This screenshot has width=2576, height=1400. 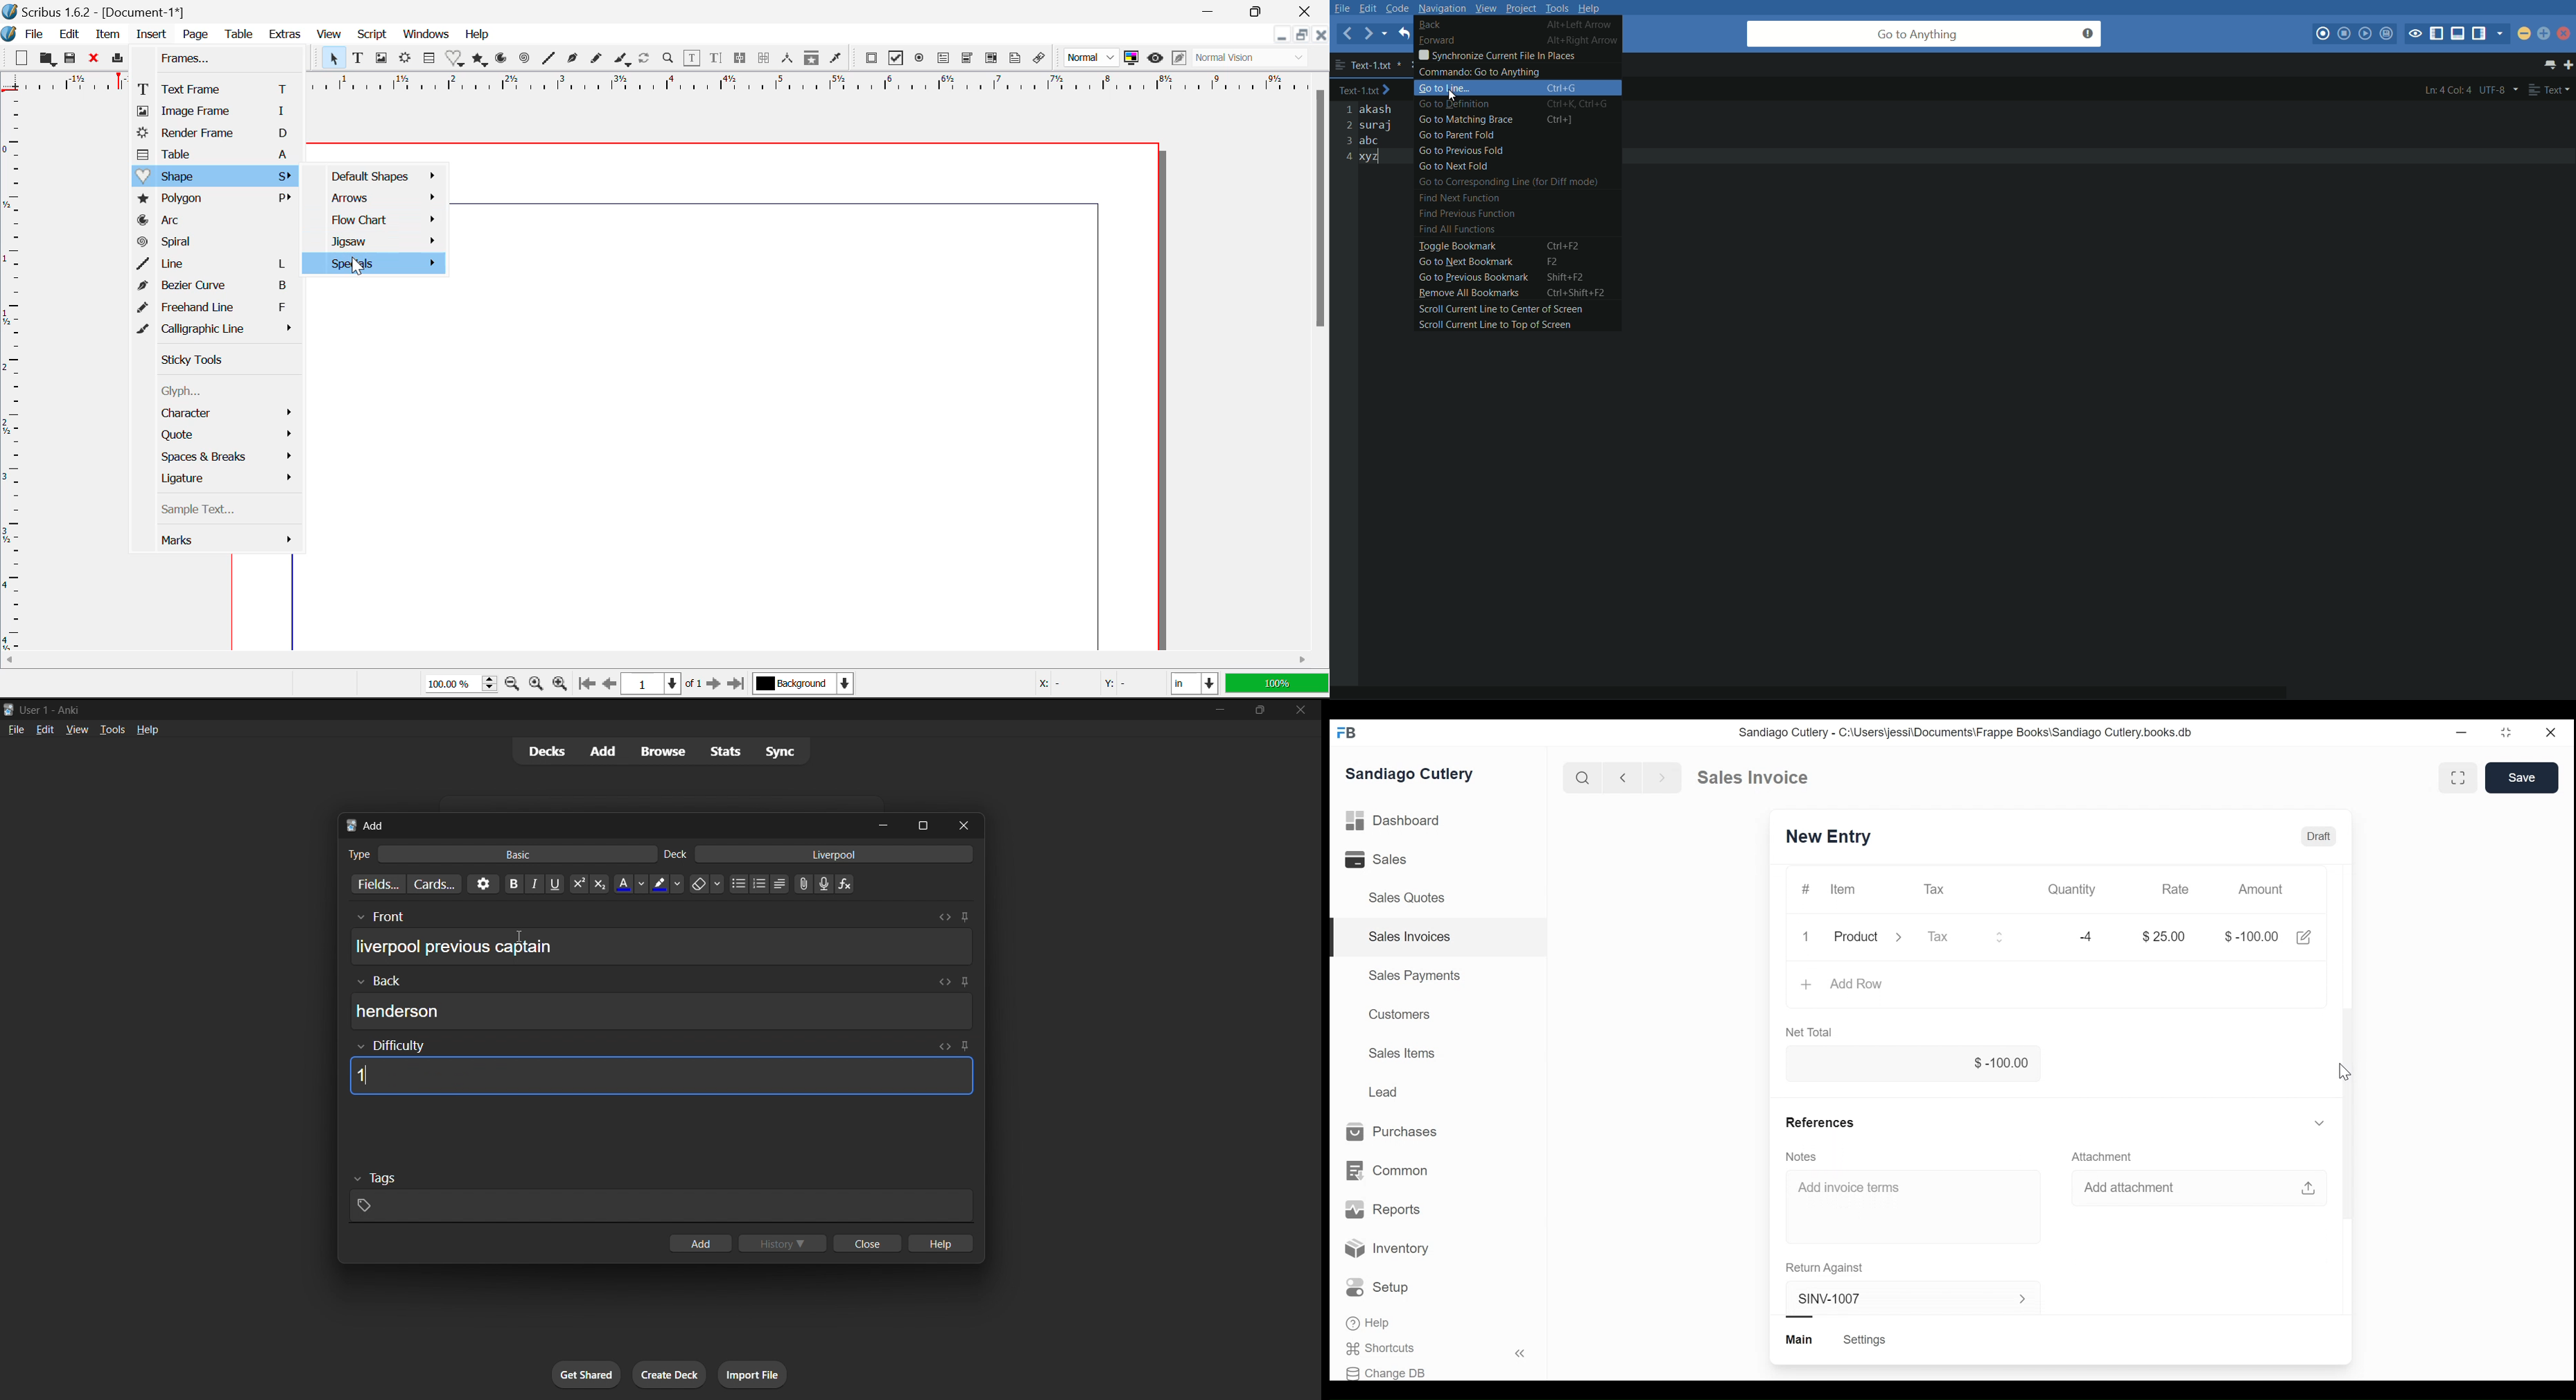 What do you see at coordinates (216, 134) in the screenshot?
I see `Render Frame` at bounding box center [216, 134].